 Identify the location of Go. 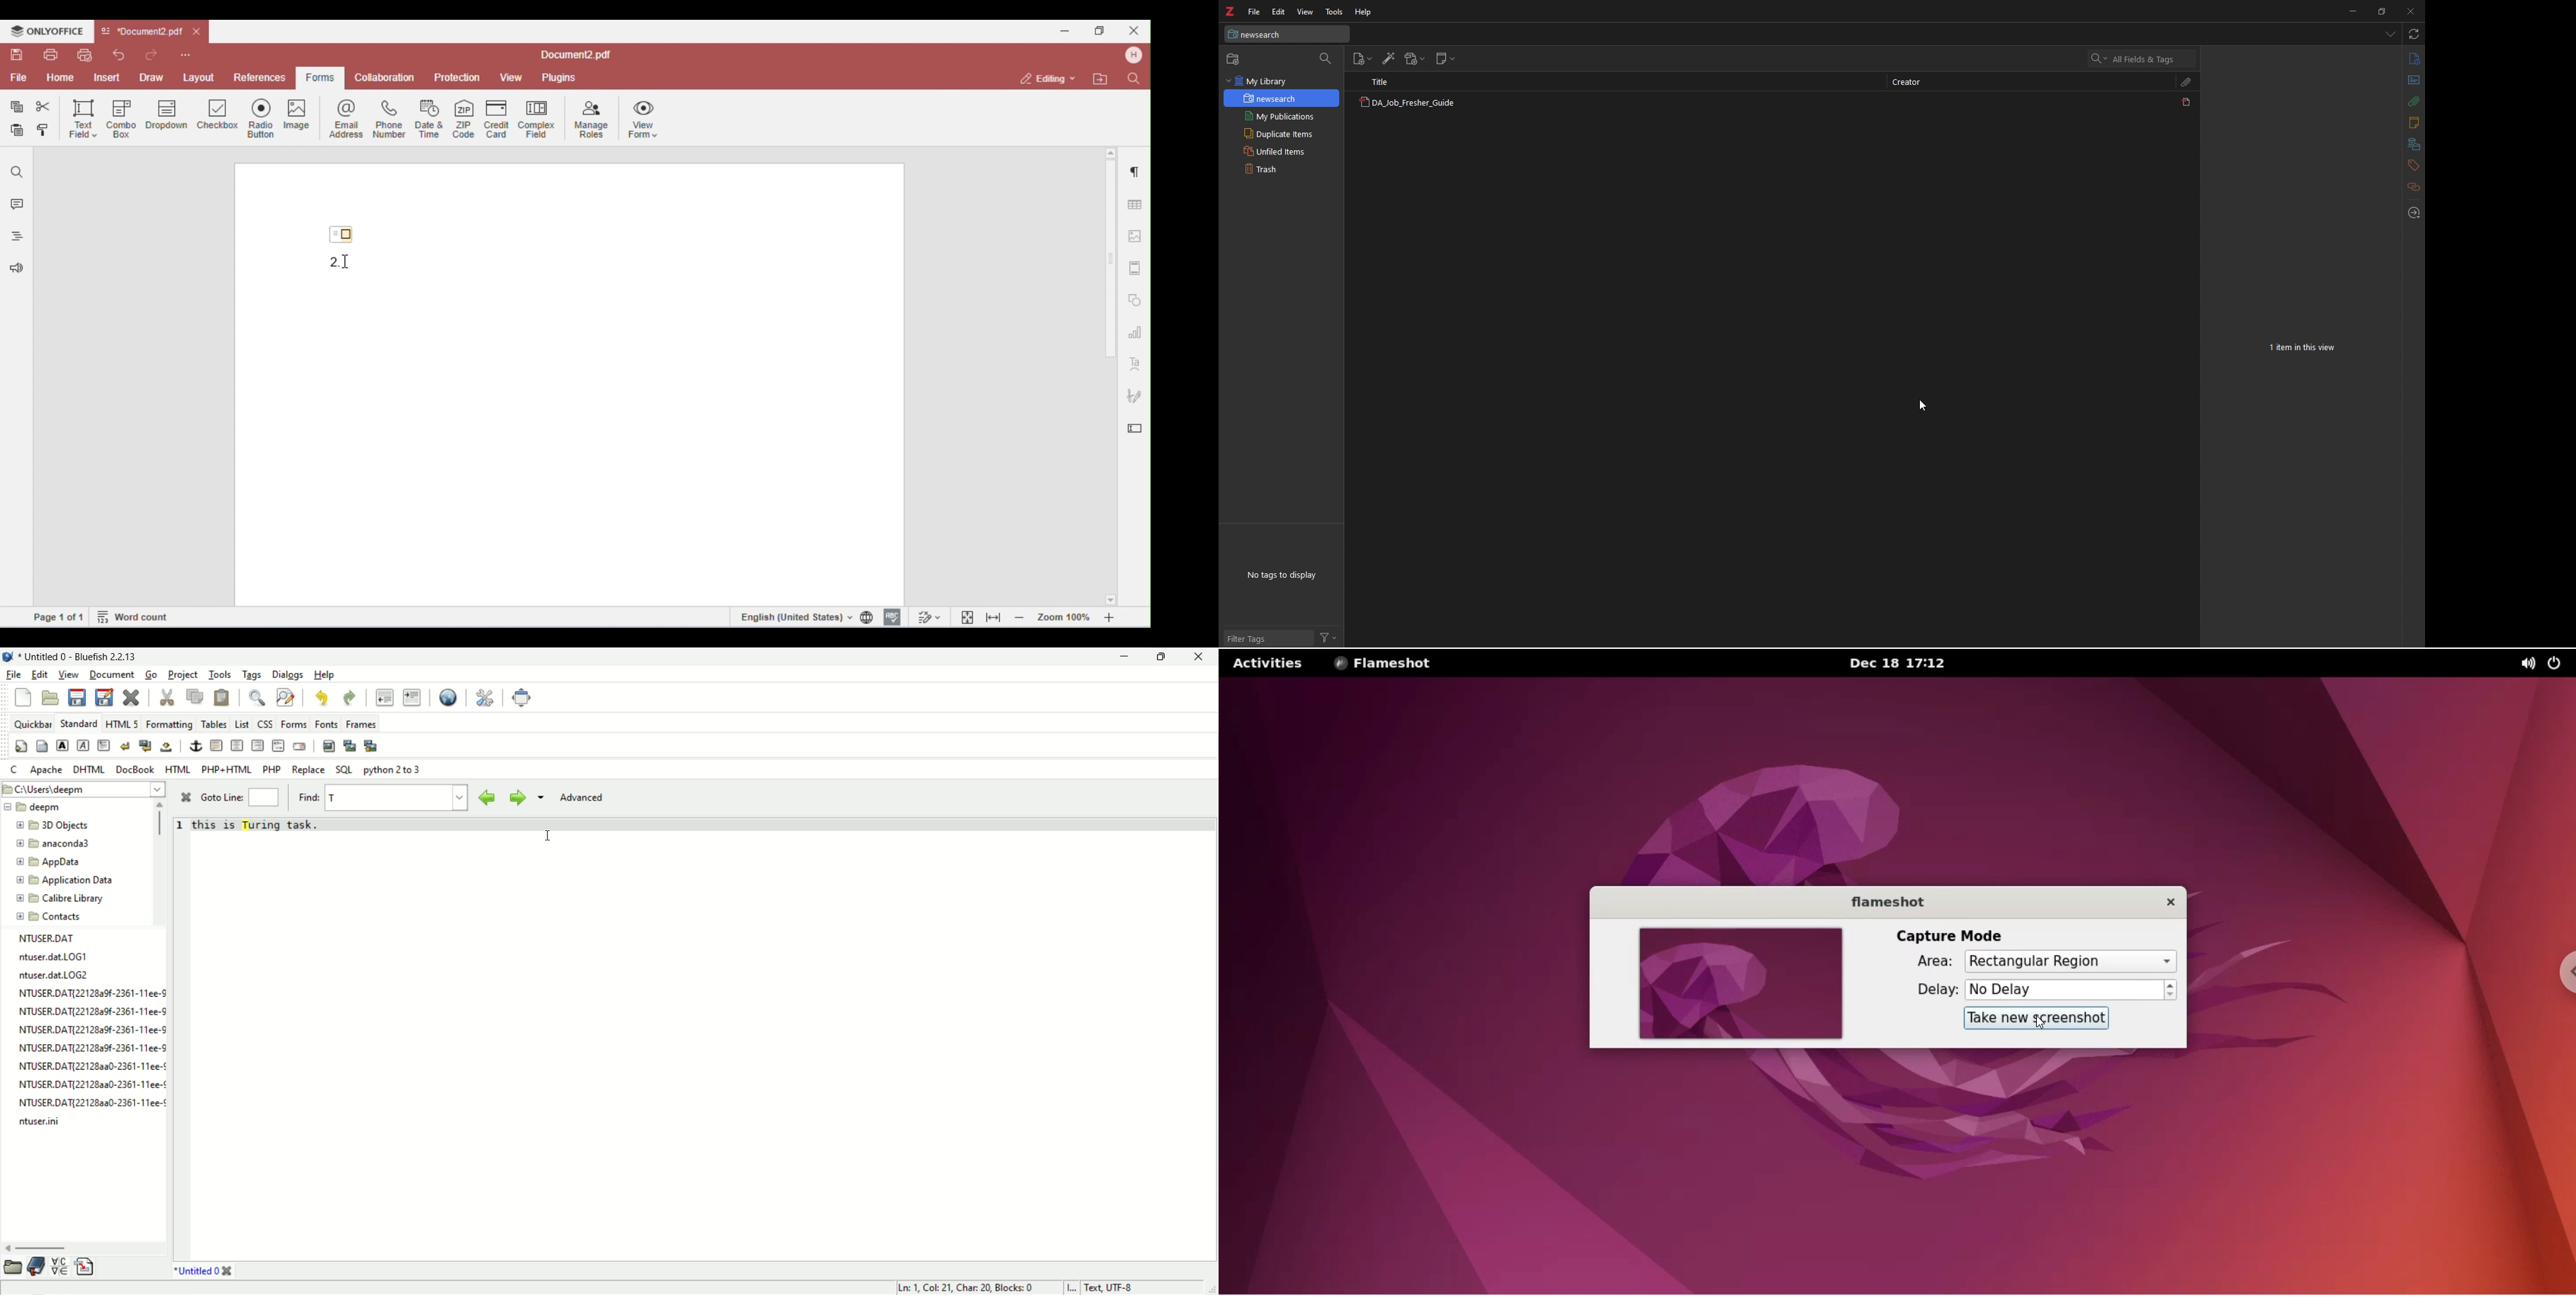
(154, 675).